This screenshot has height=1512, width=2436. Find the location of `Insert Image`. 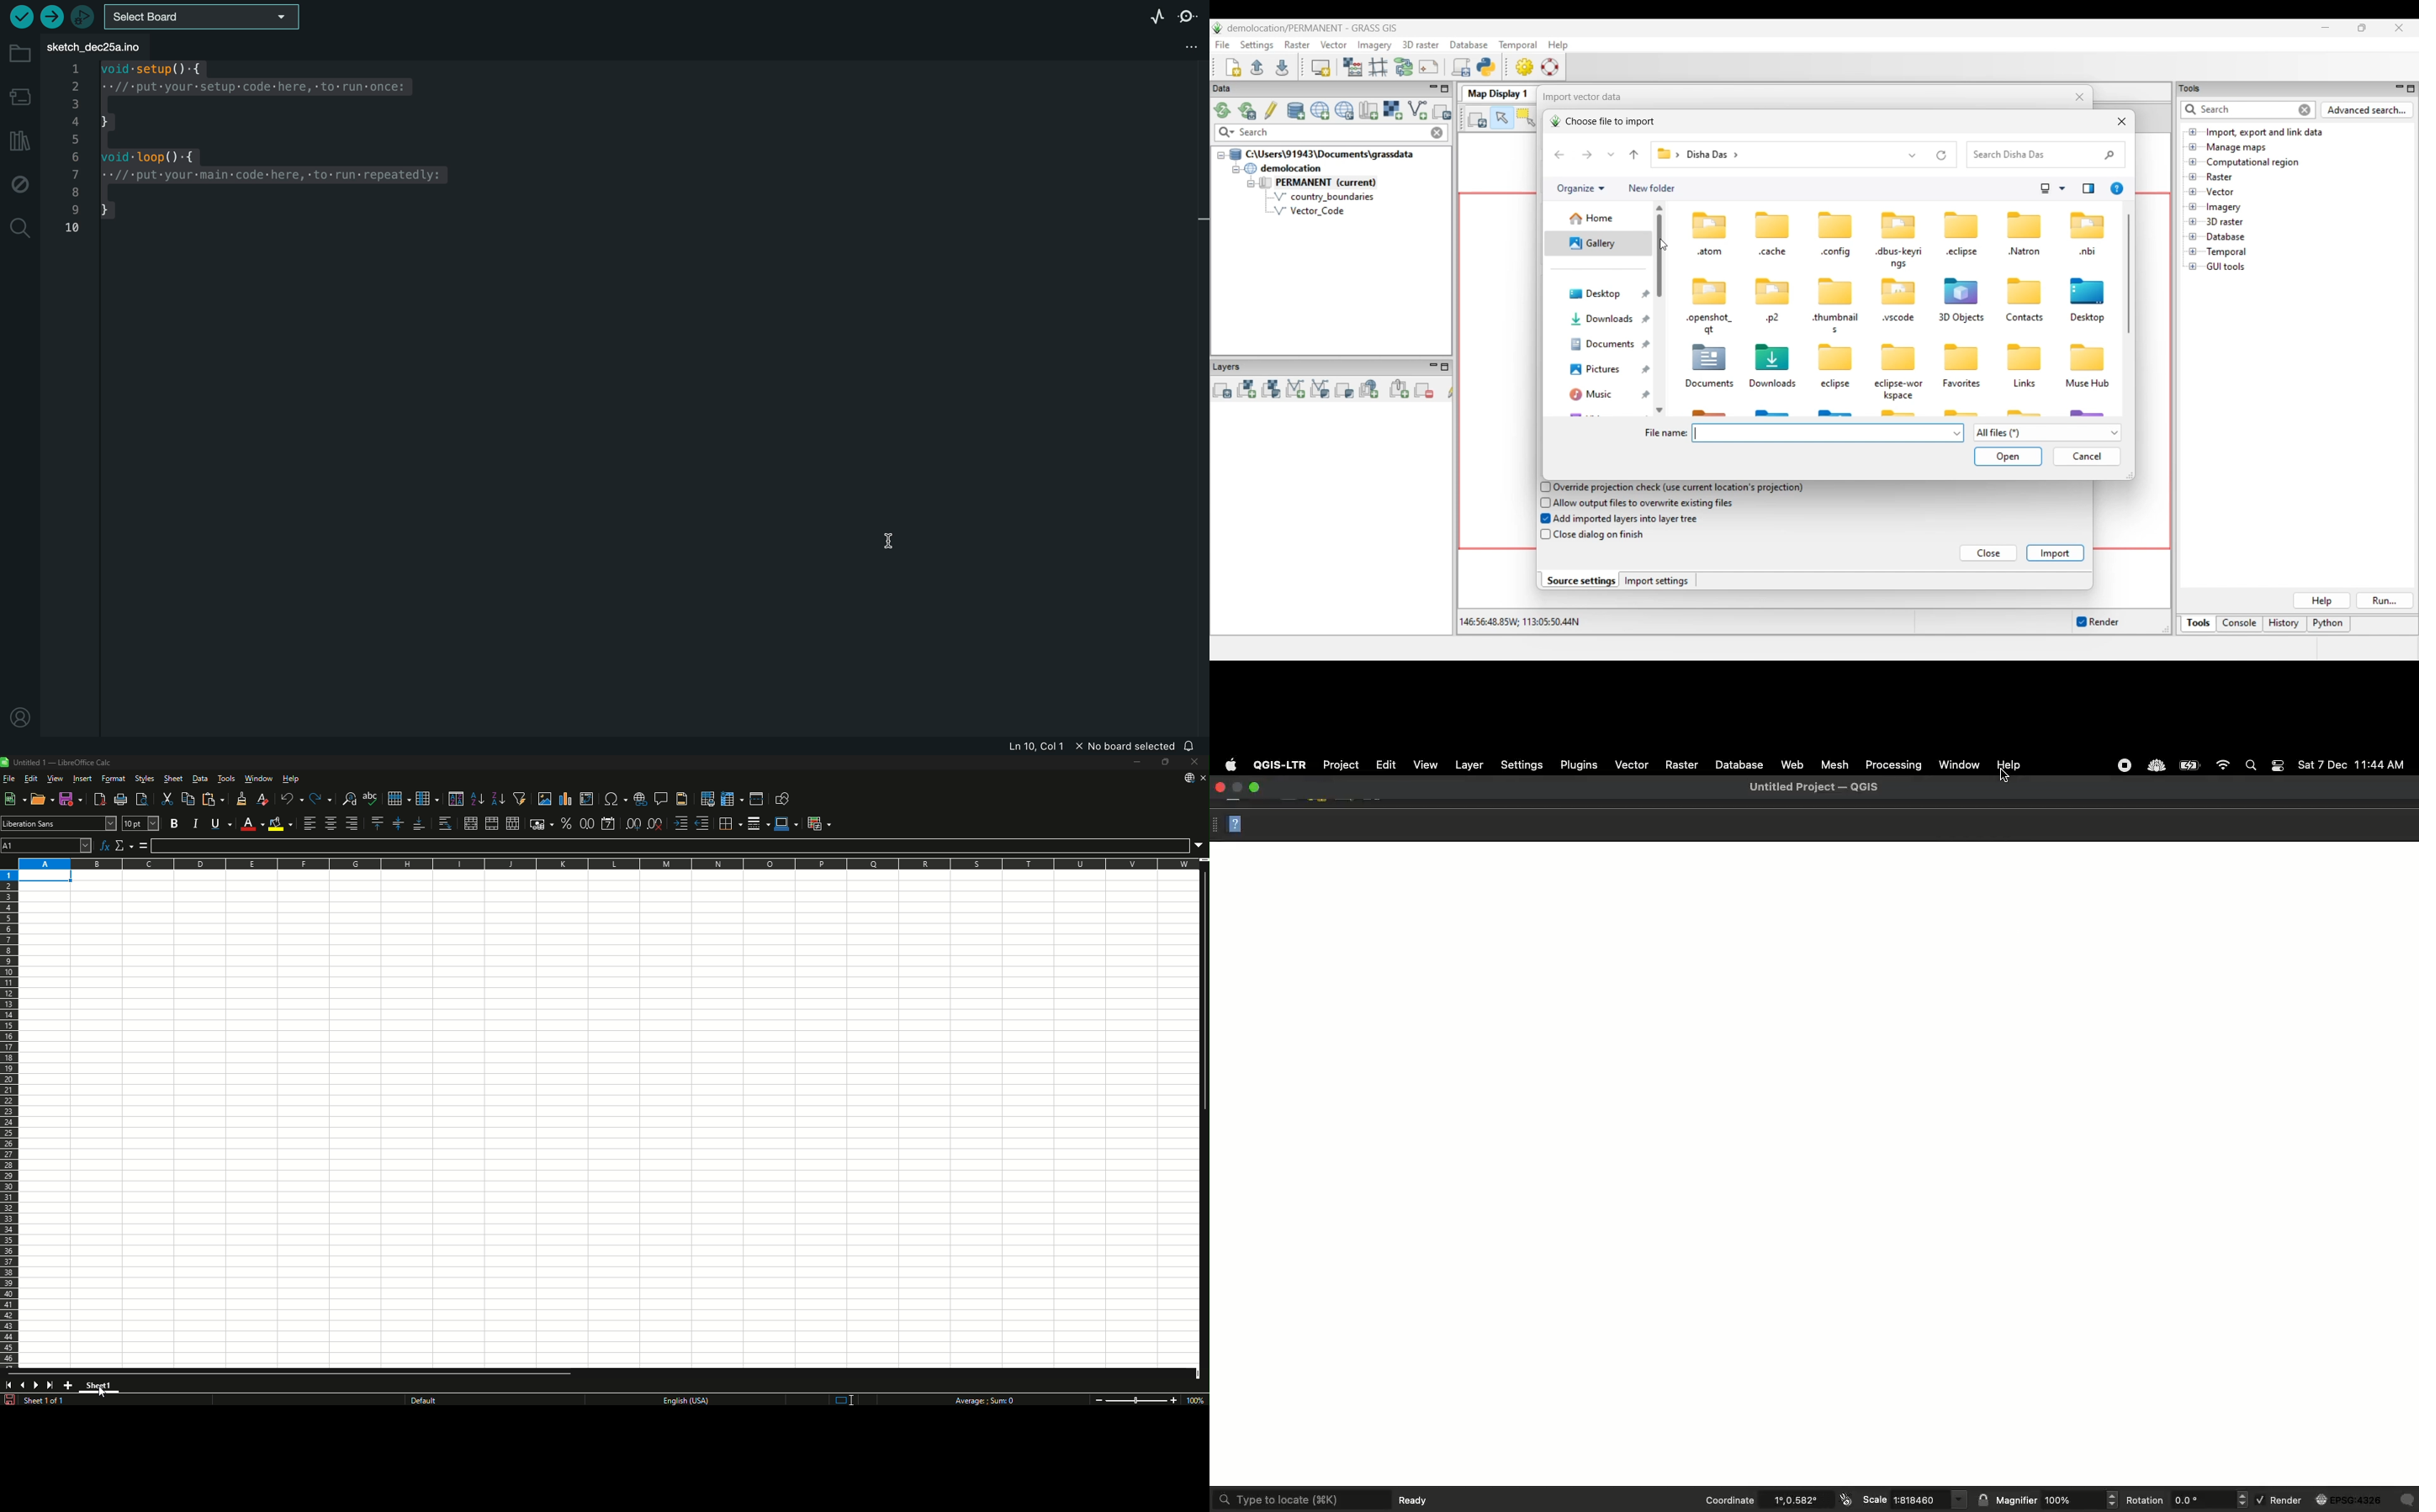

Insert Image is located at coordinates (544, 799).